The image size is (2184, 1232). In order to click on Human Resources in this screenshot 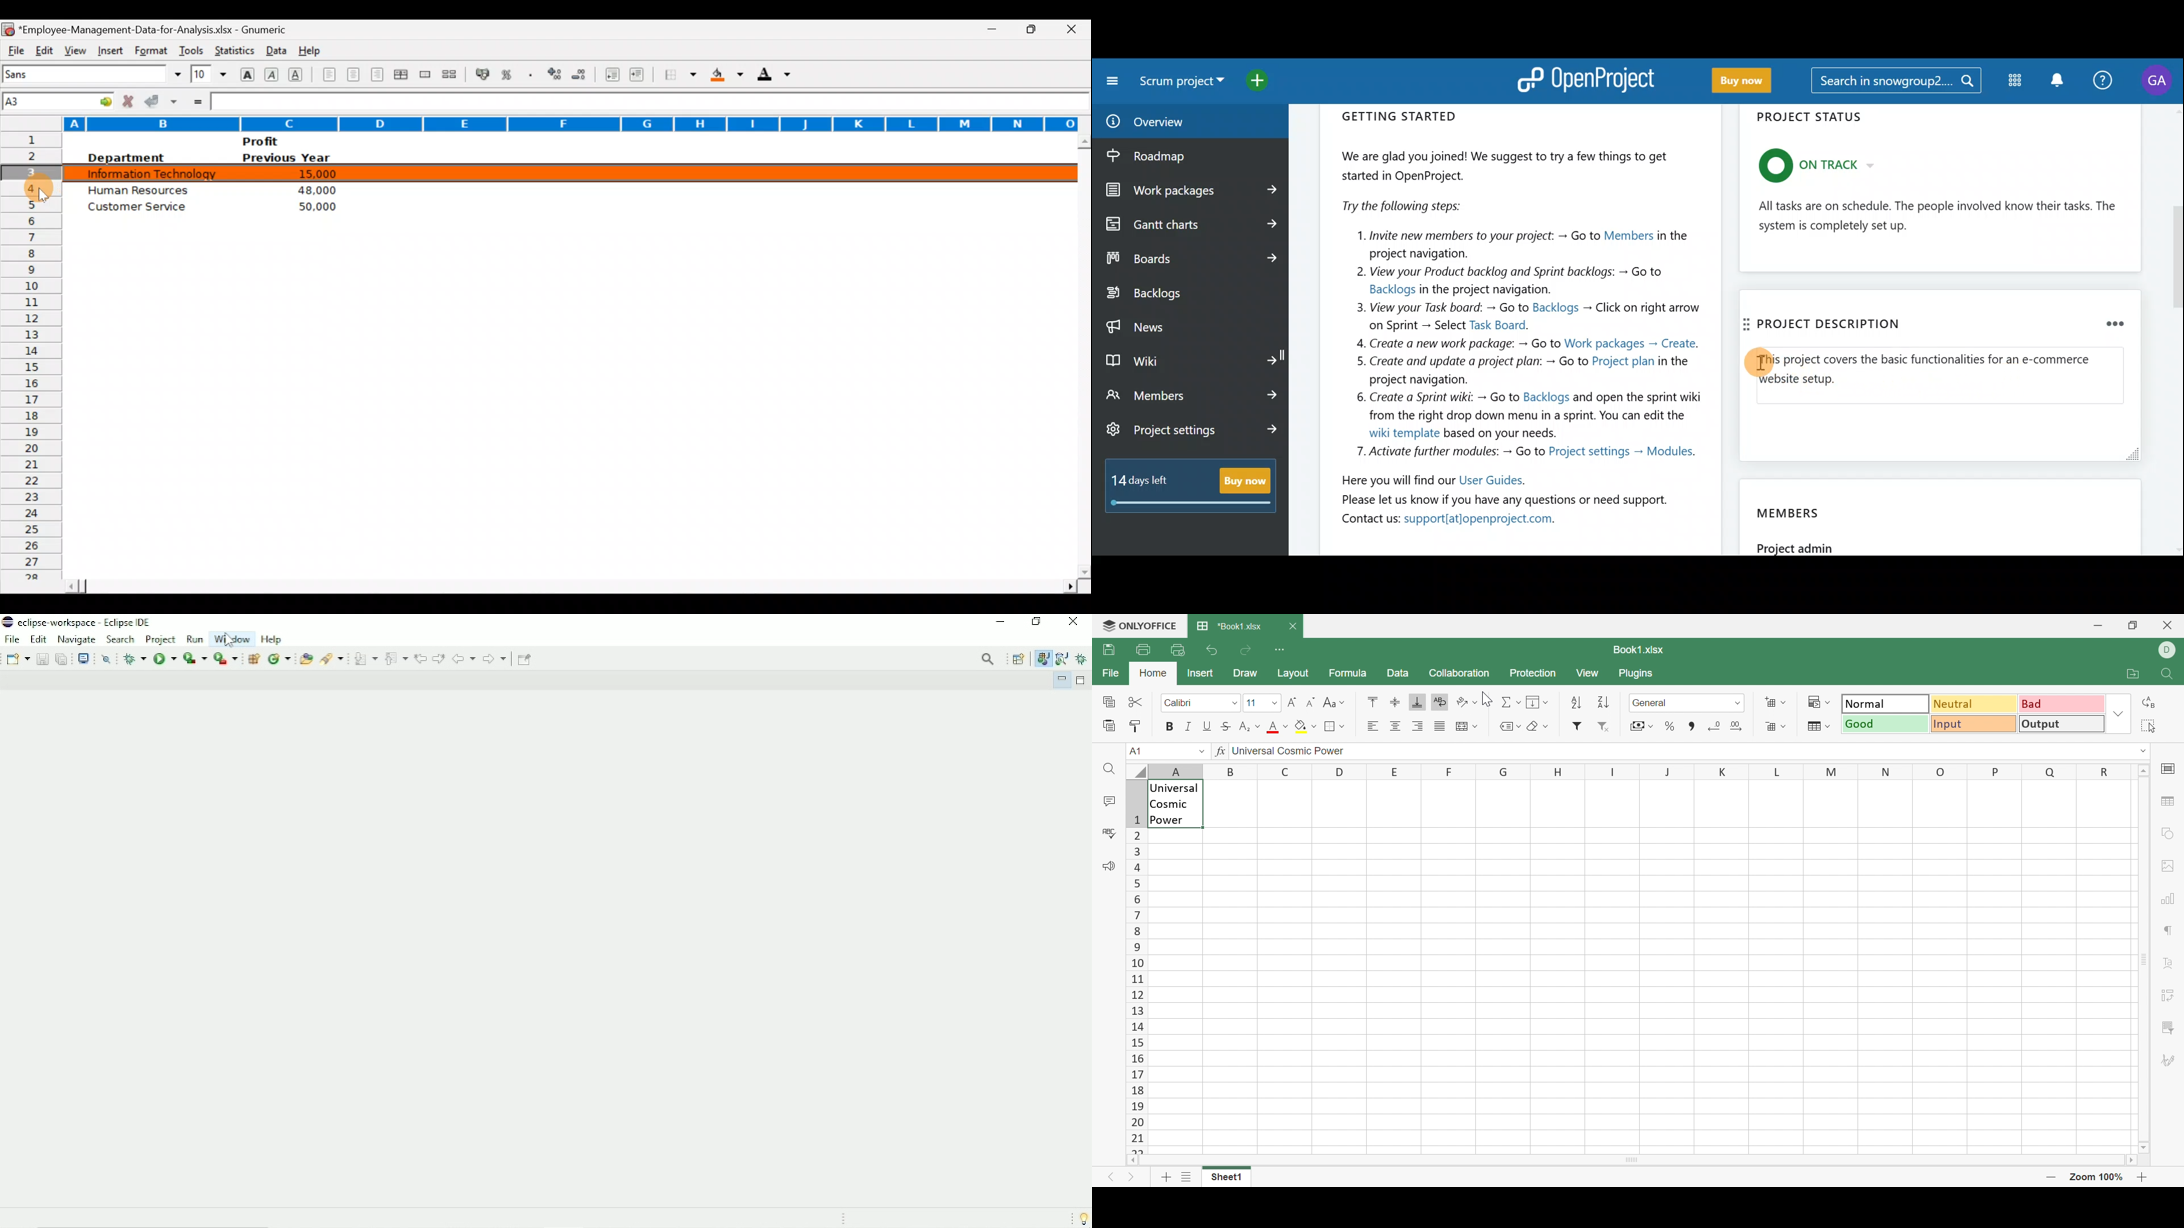, I will do `click(139, 189)`.